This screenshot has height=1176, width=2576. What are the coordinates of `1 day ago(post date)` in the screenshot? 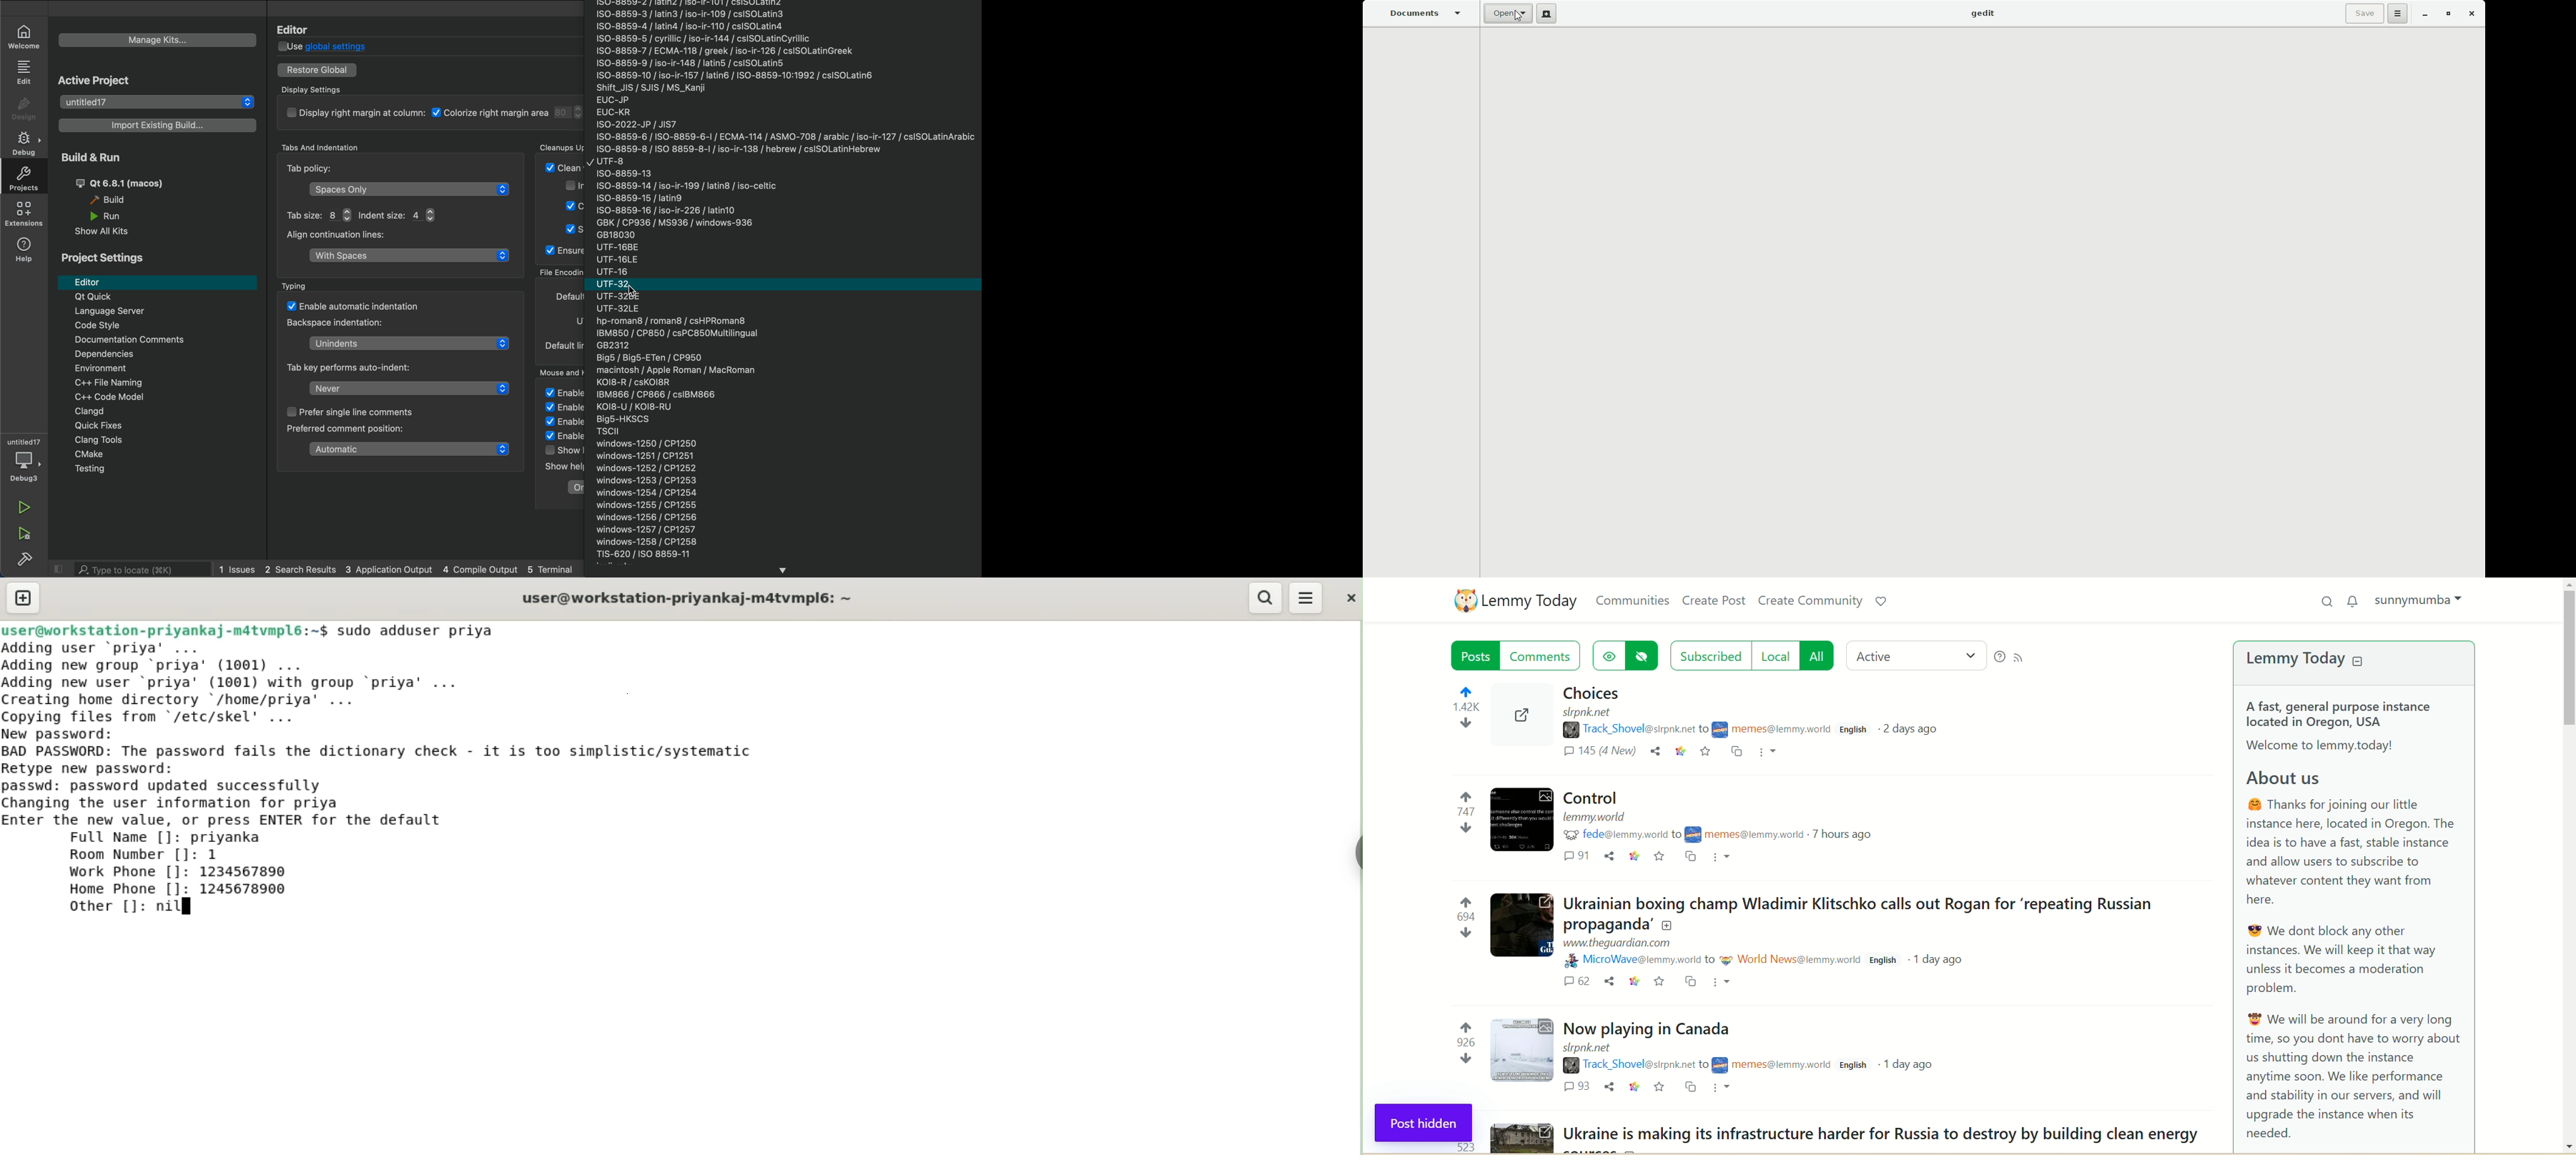 It's located at (1910, 1064).